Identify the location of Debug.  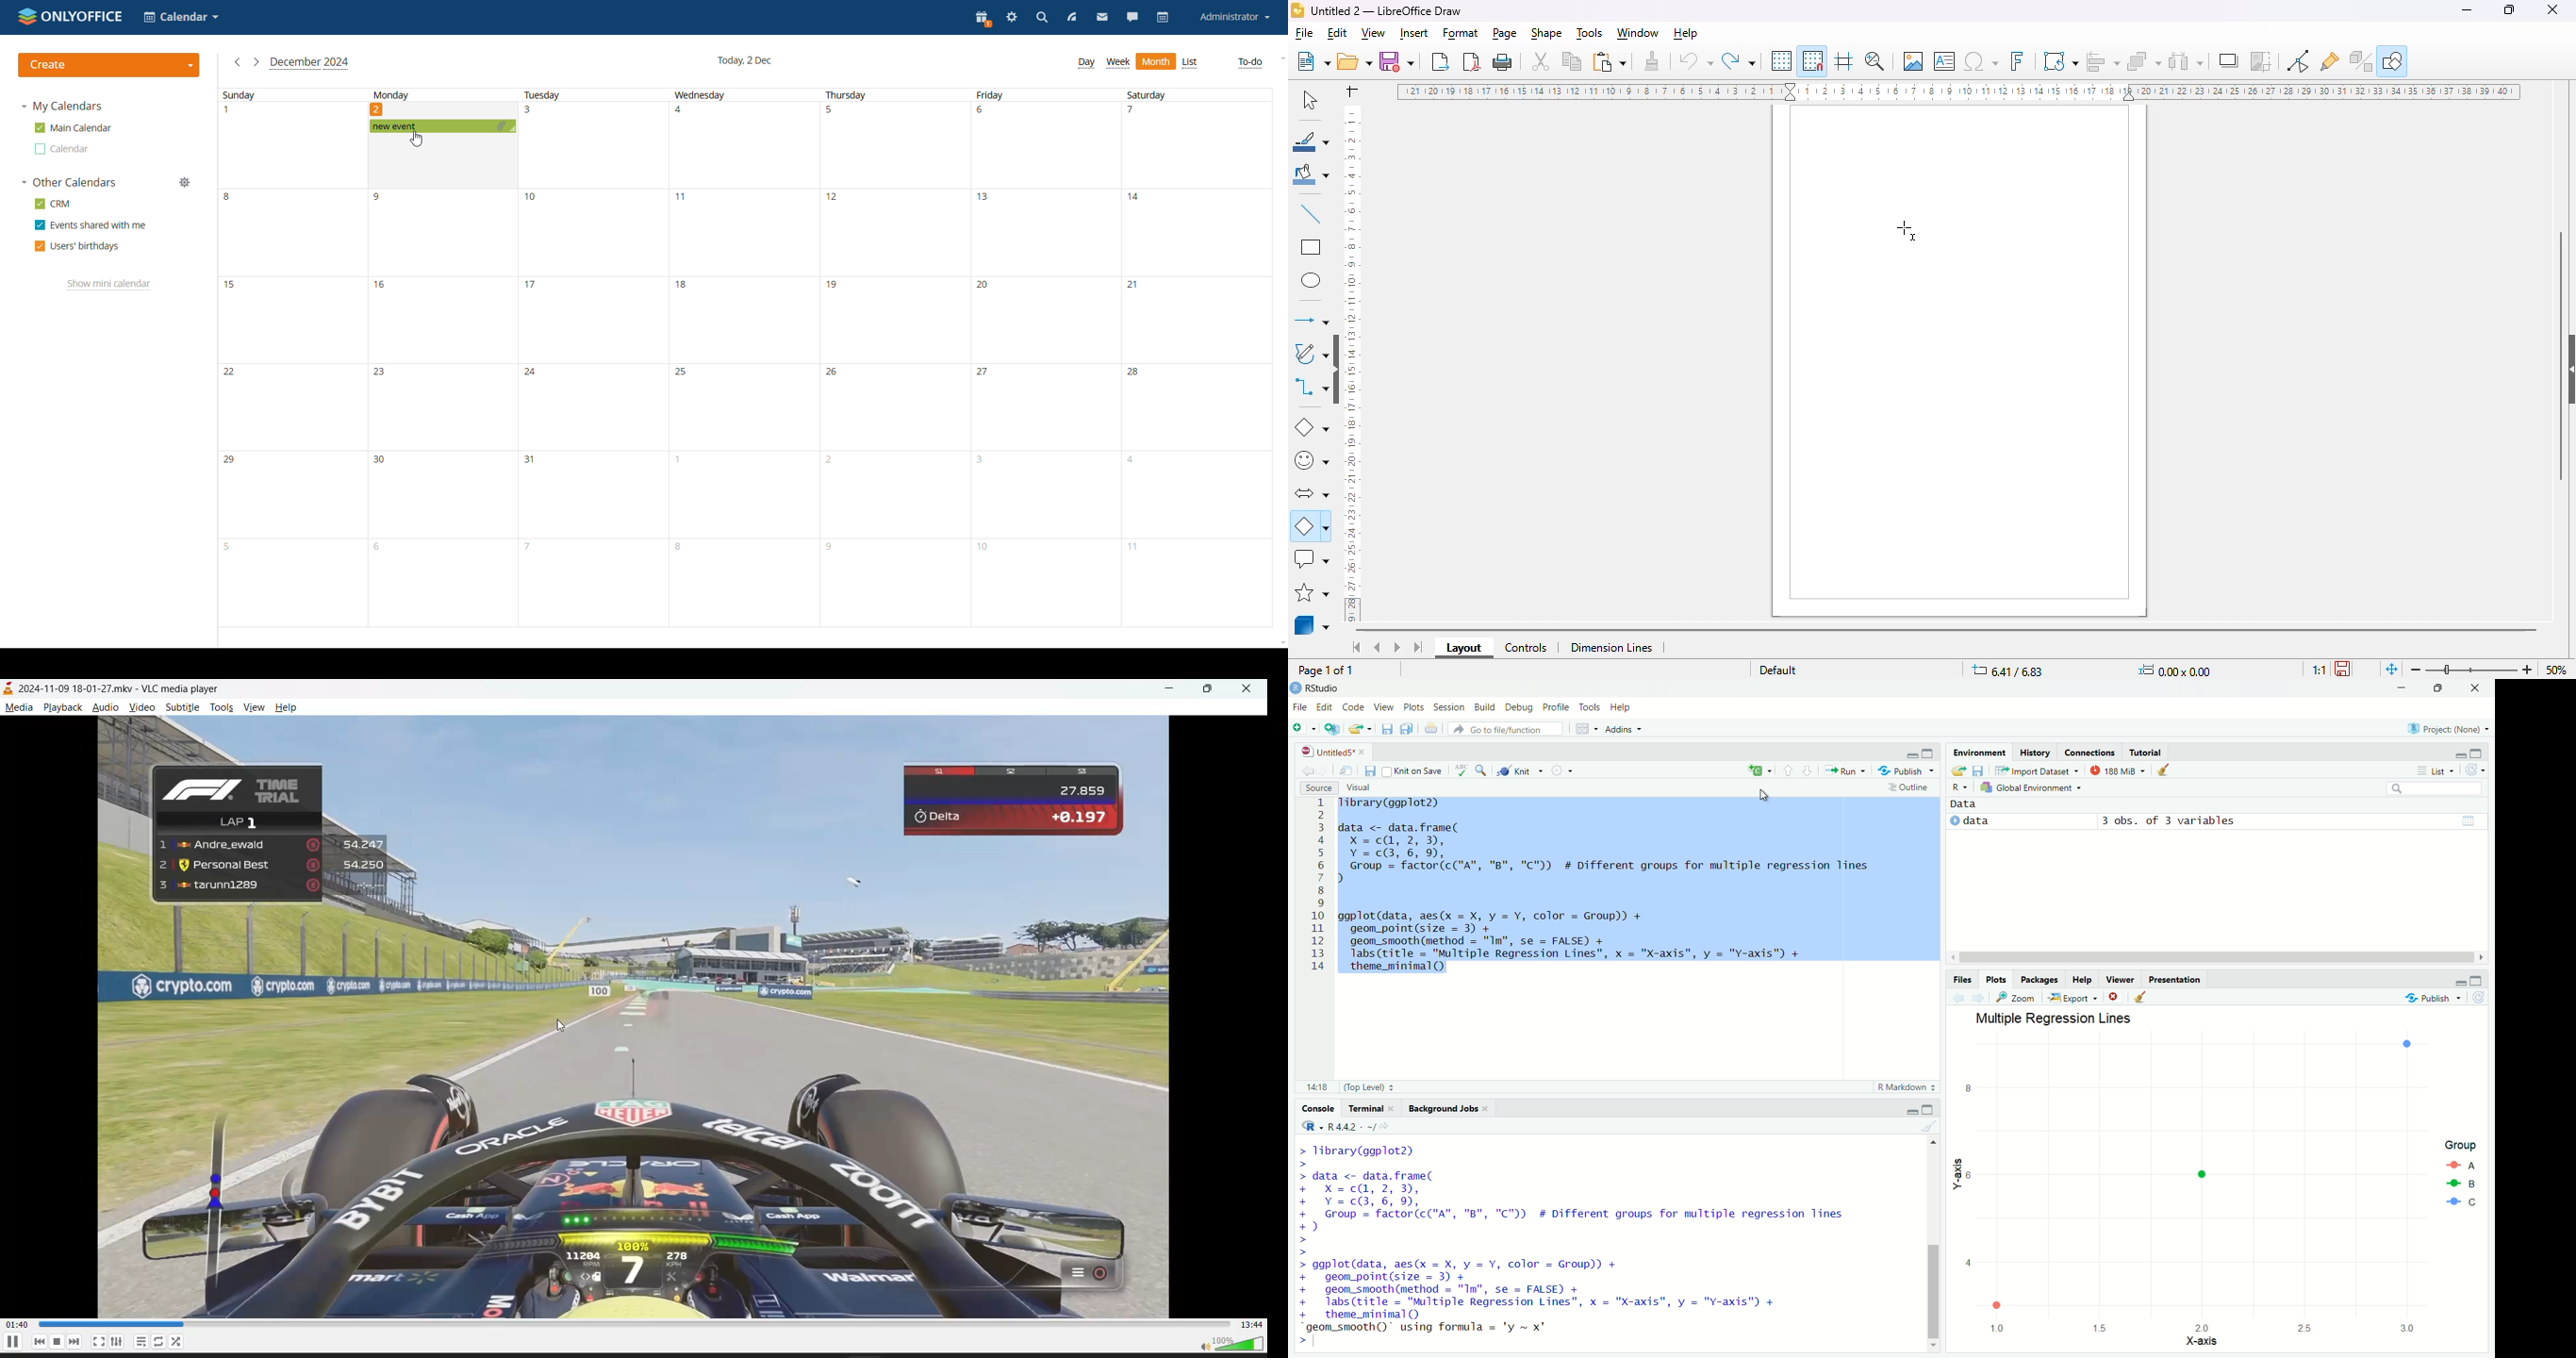
(1518, 708).